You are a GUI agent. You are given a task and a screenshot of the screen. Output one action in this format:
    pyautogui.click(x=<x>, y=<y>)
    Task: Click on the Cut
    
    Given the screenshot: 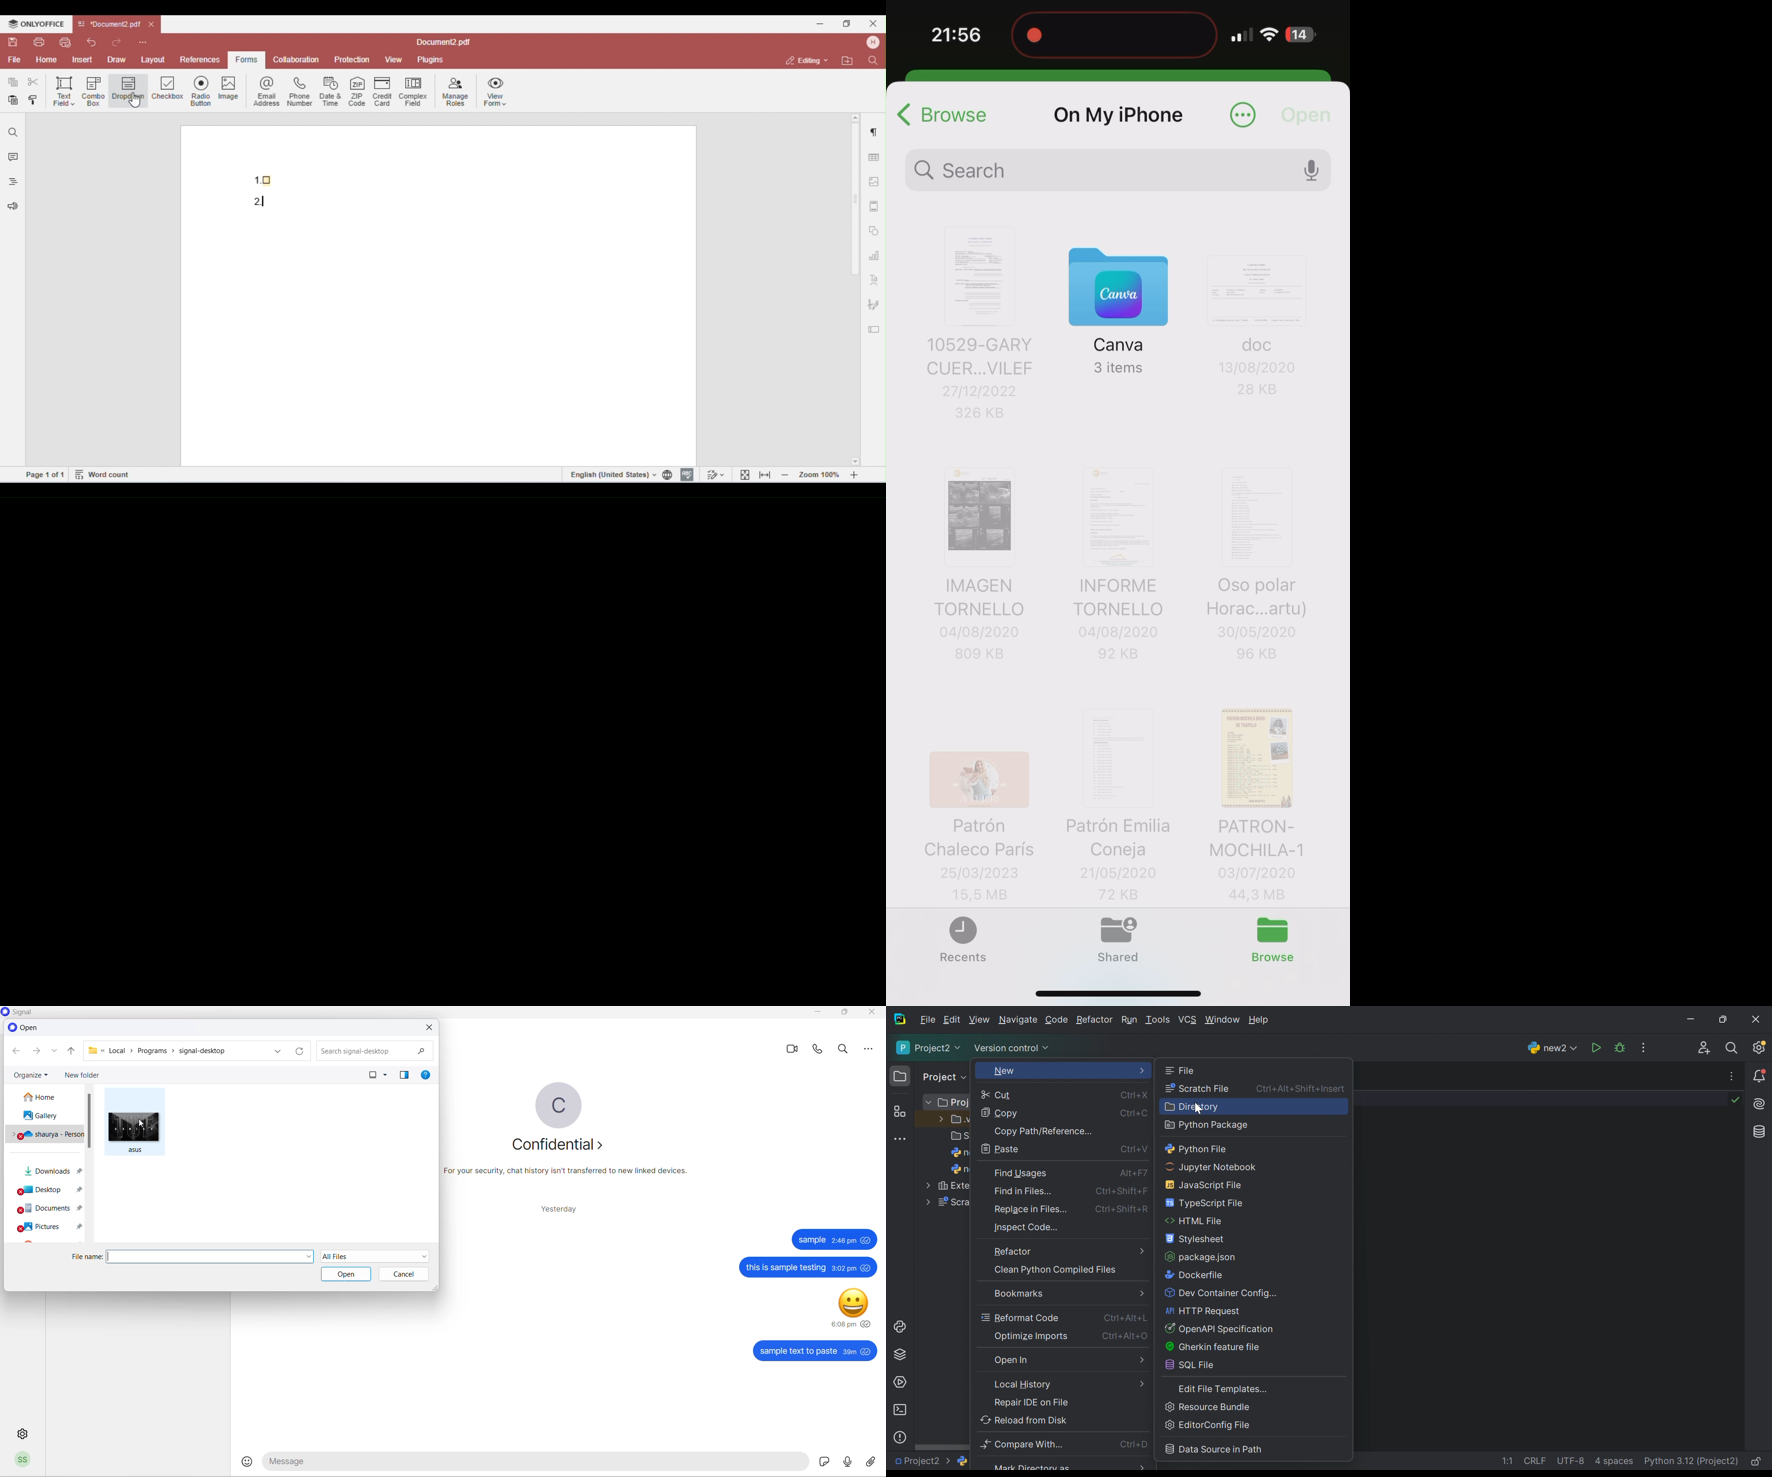 What is the action you would take?
    pyautogui.click(x=999, y=1096)
    